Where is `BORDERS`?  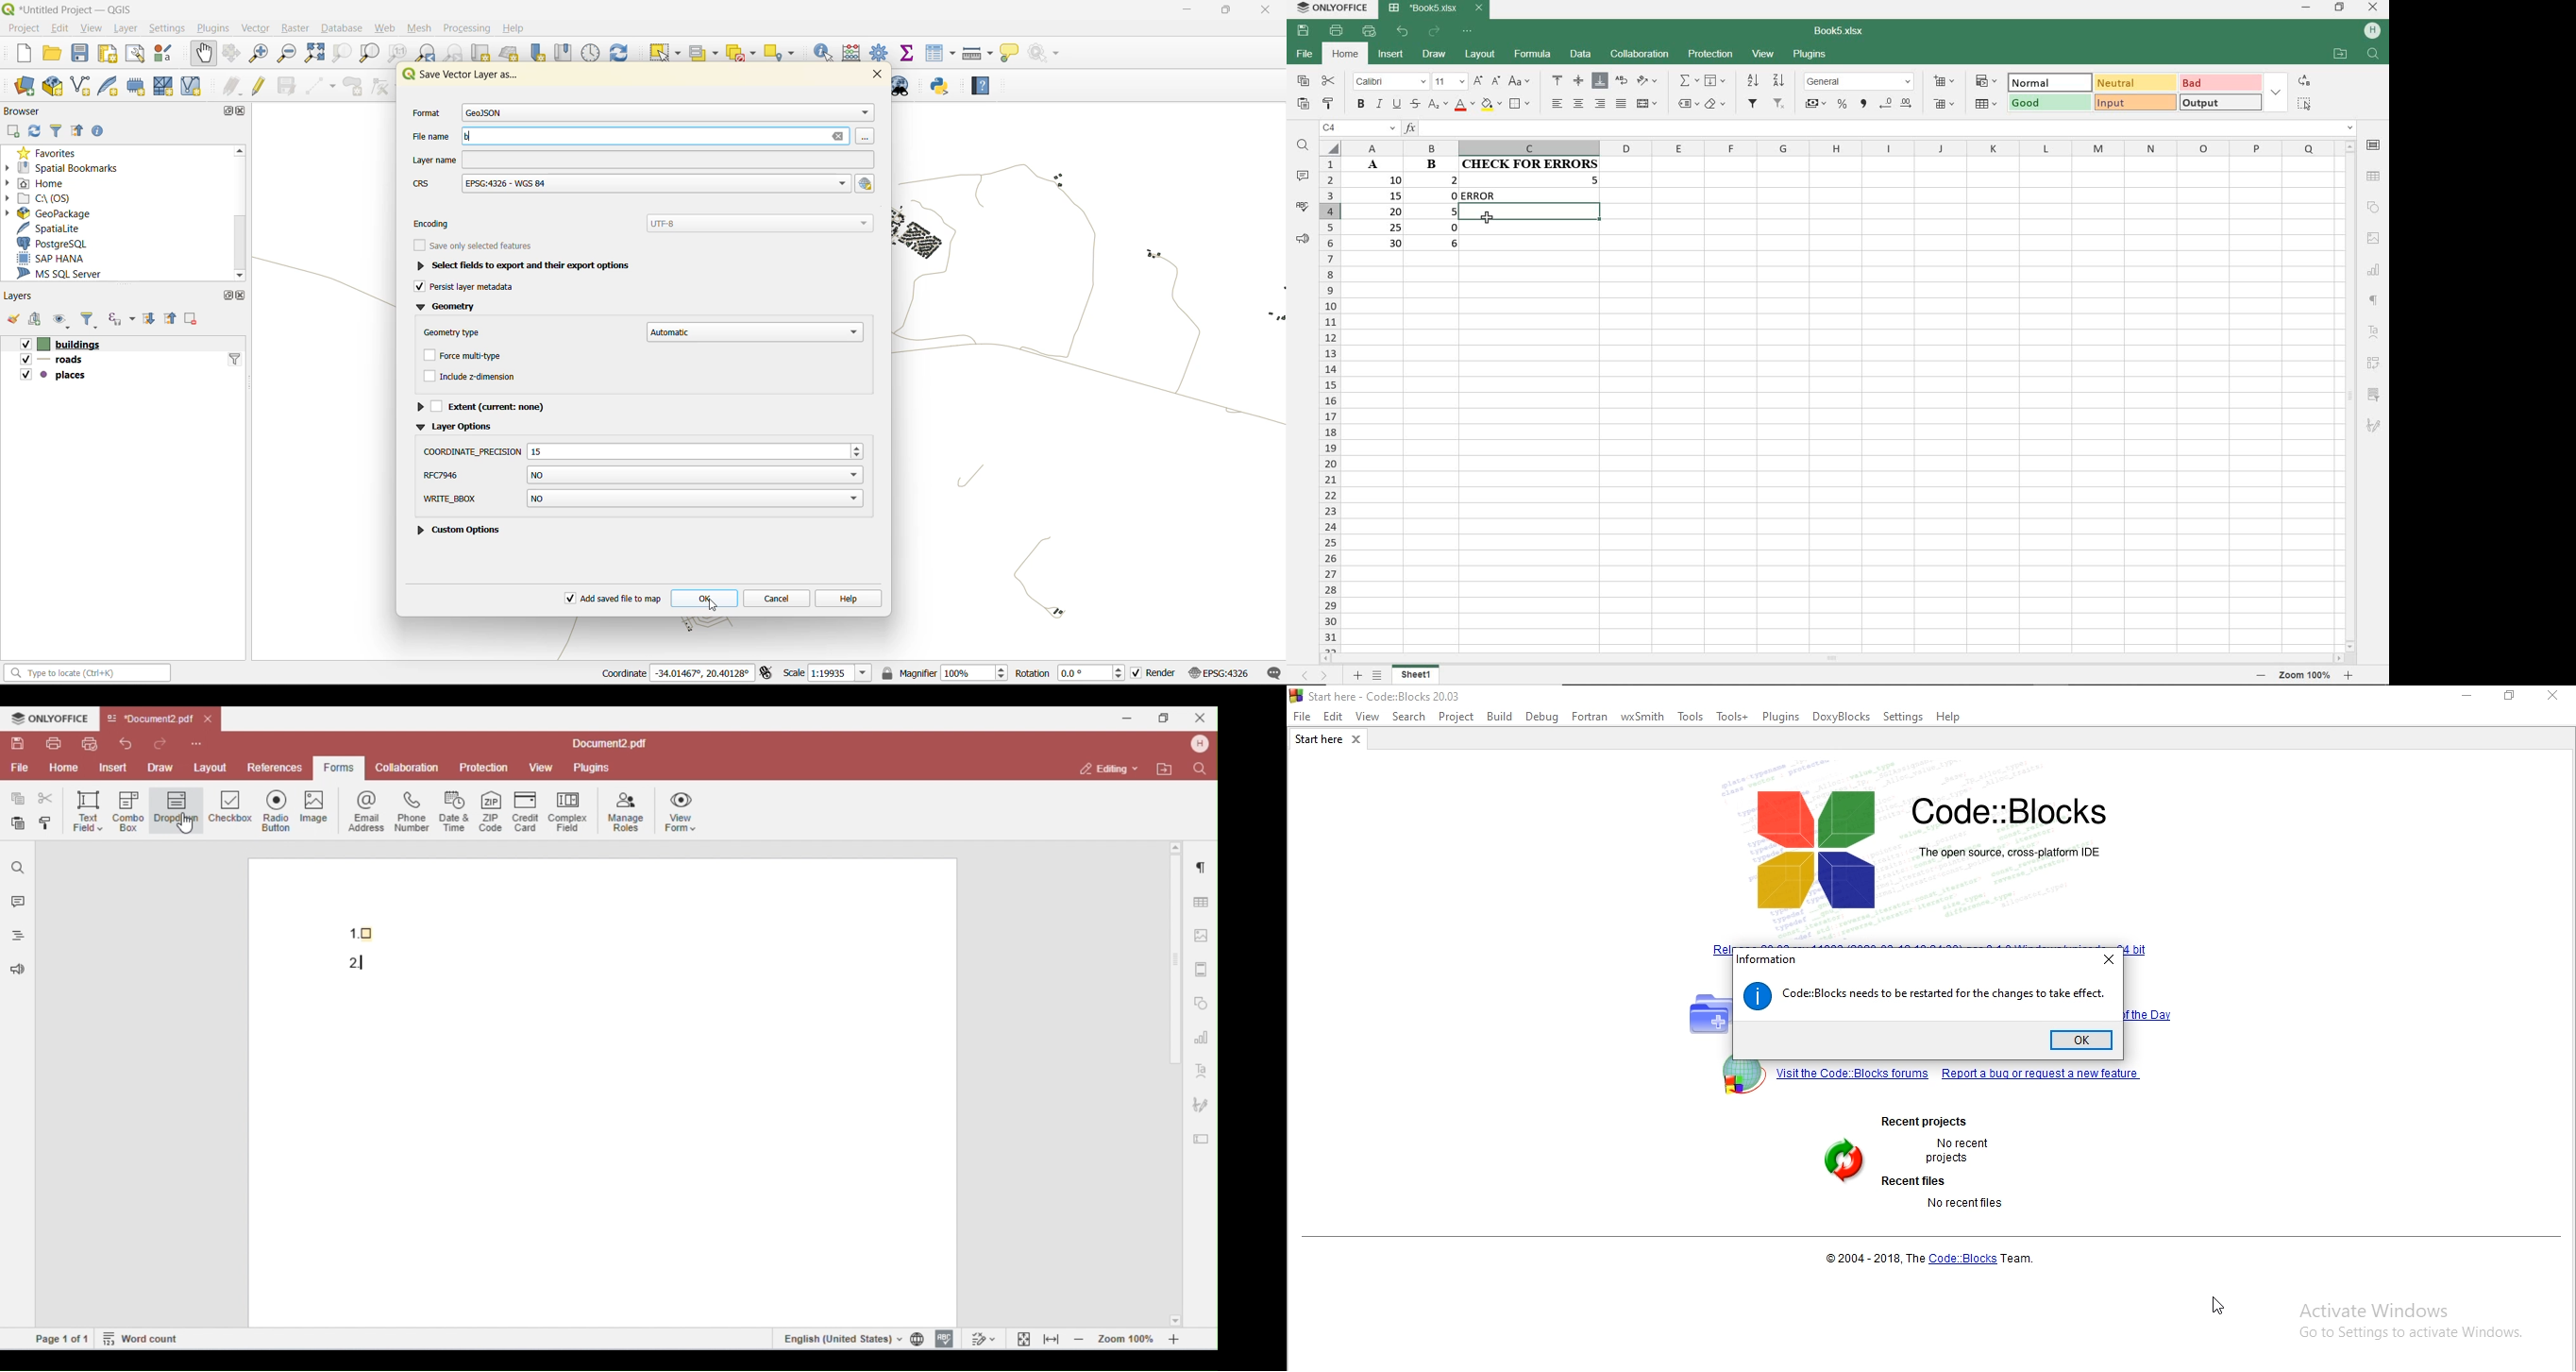
BORDERS is located at coordinates (1522, 103).